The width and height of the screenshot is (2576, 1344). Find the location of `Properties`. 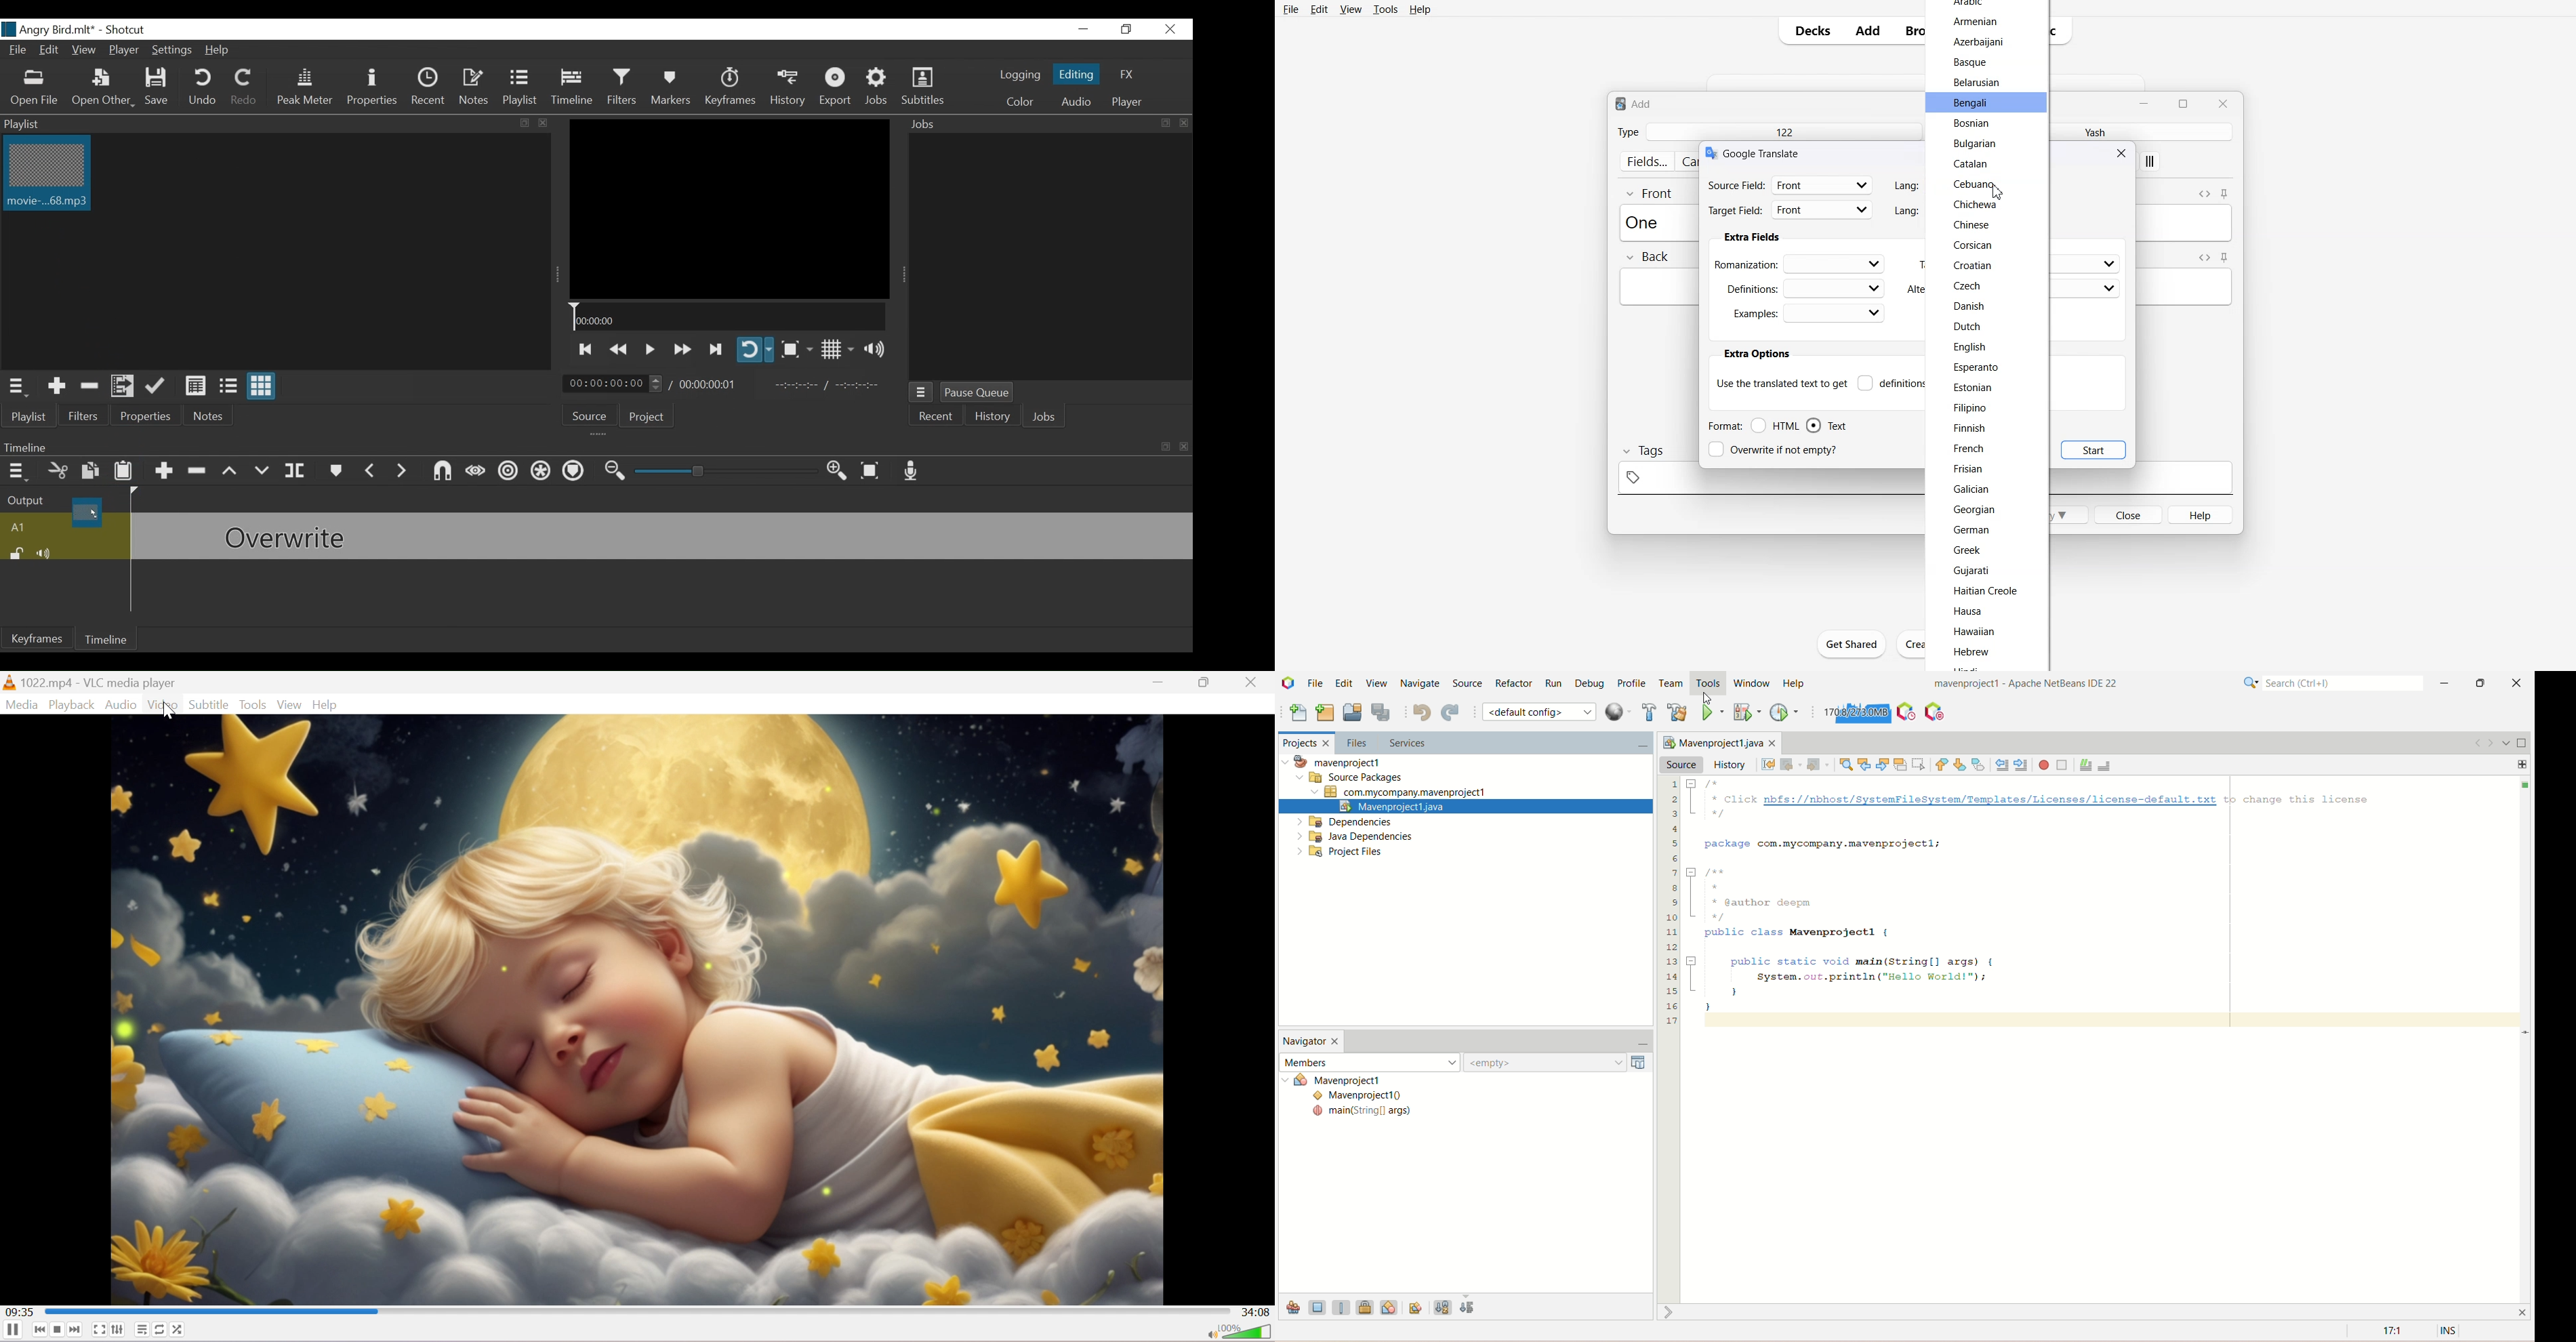

Properties is located at coordinates (144, 416).